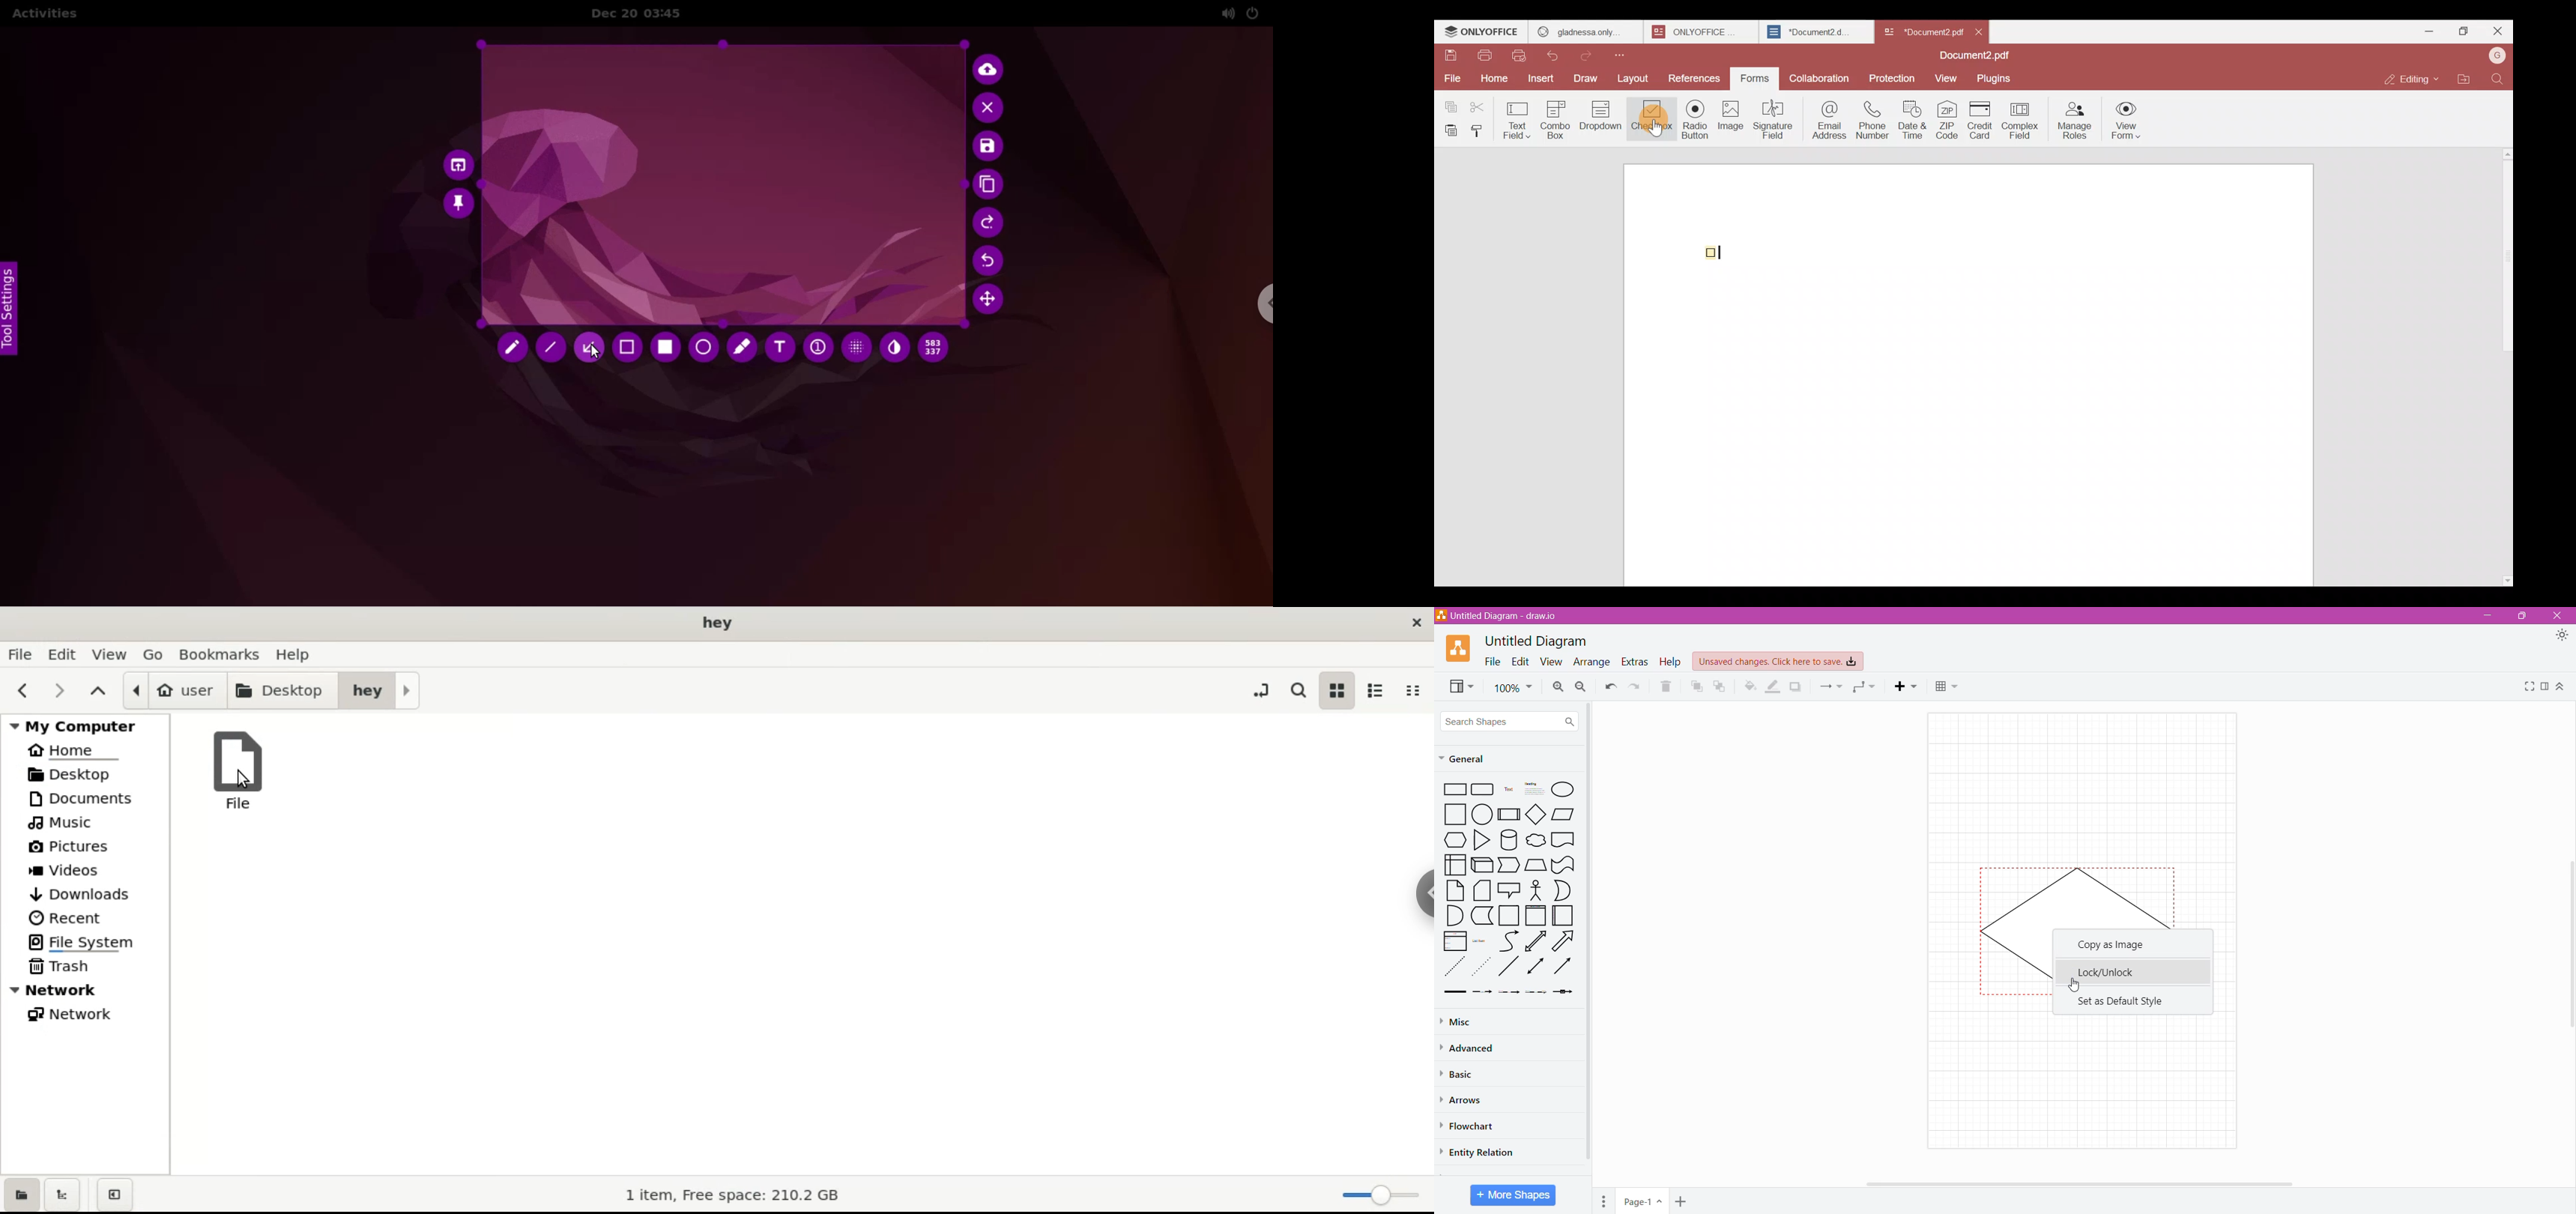  What do you see at coordinates (84, 968) in the screenshot?
I see `trash` at bounding box center [84, 968].